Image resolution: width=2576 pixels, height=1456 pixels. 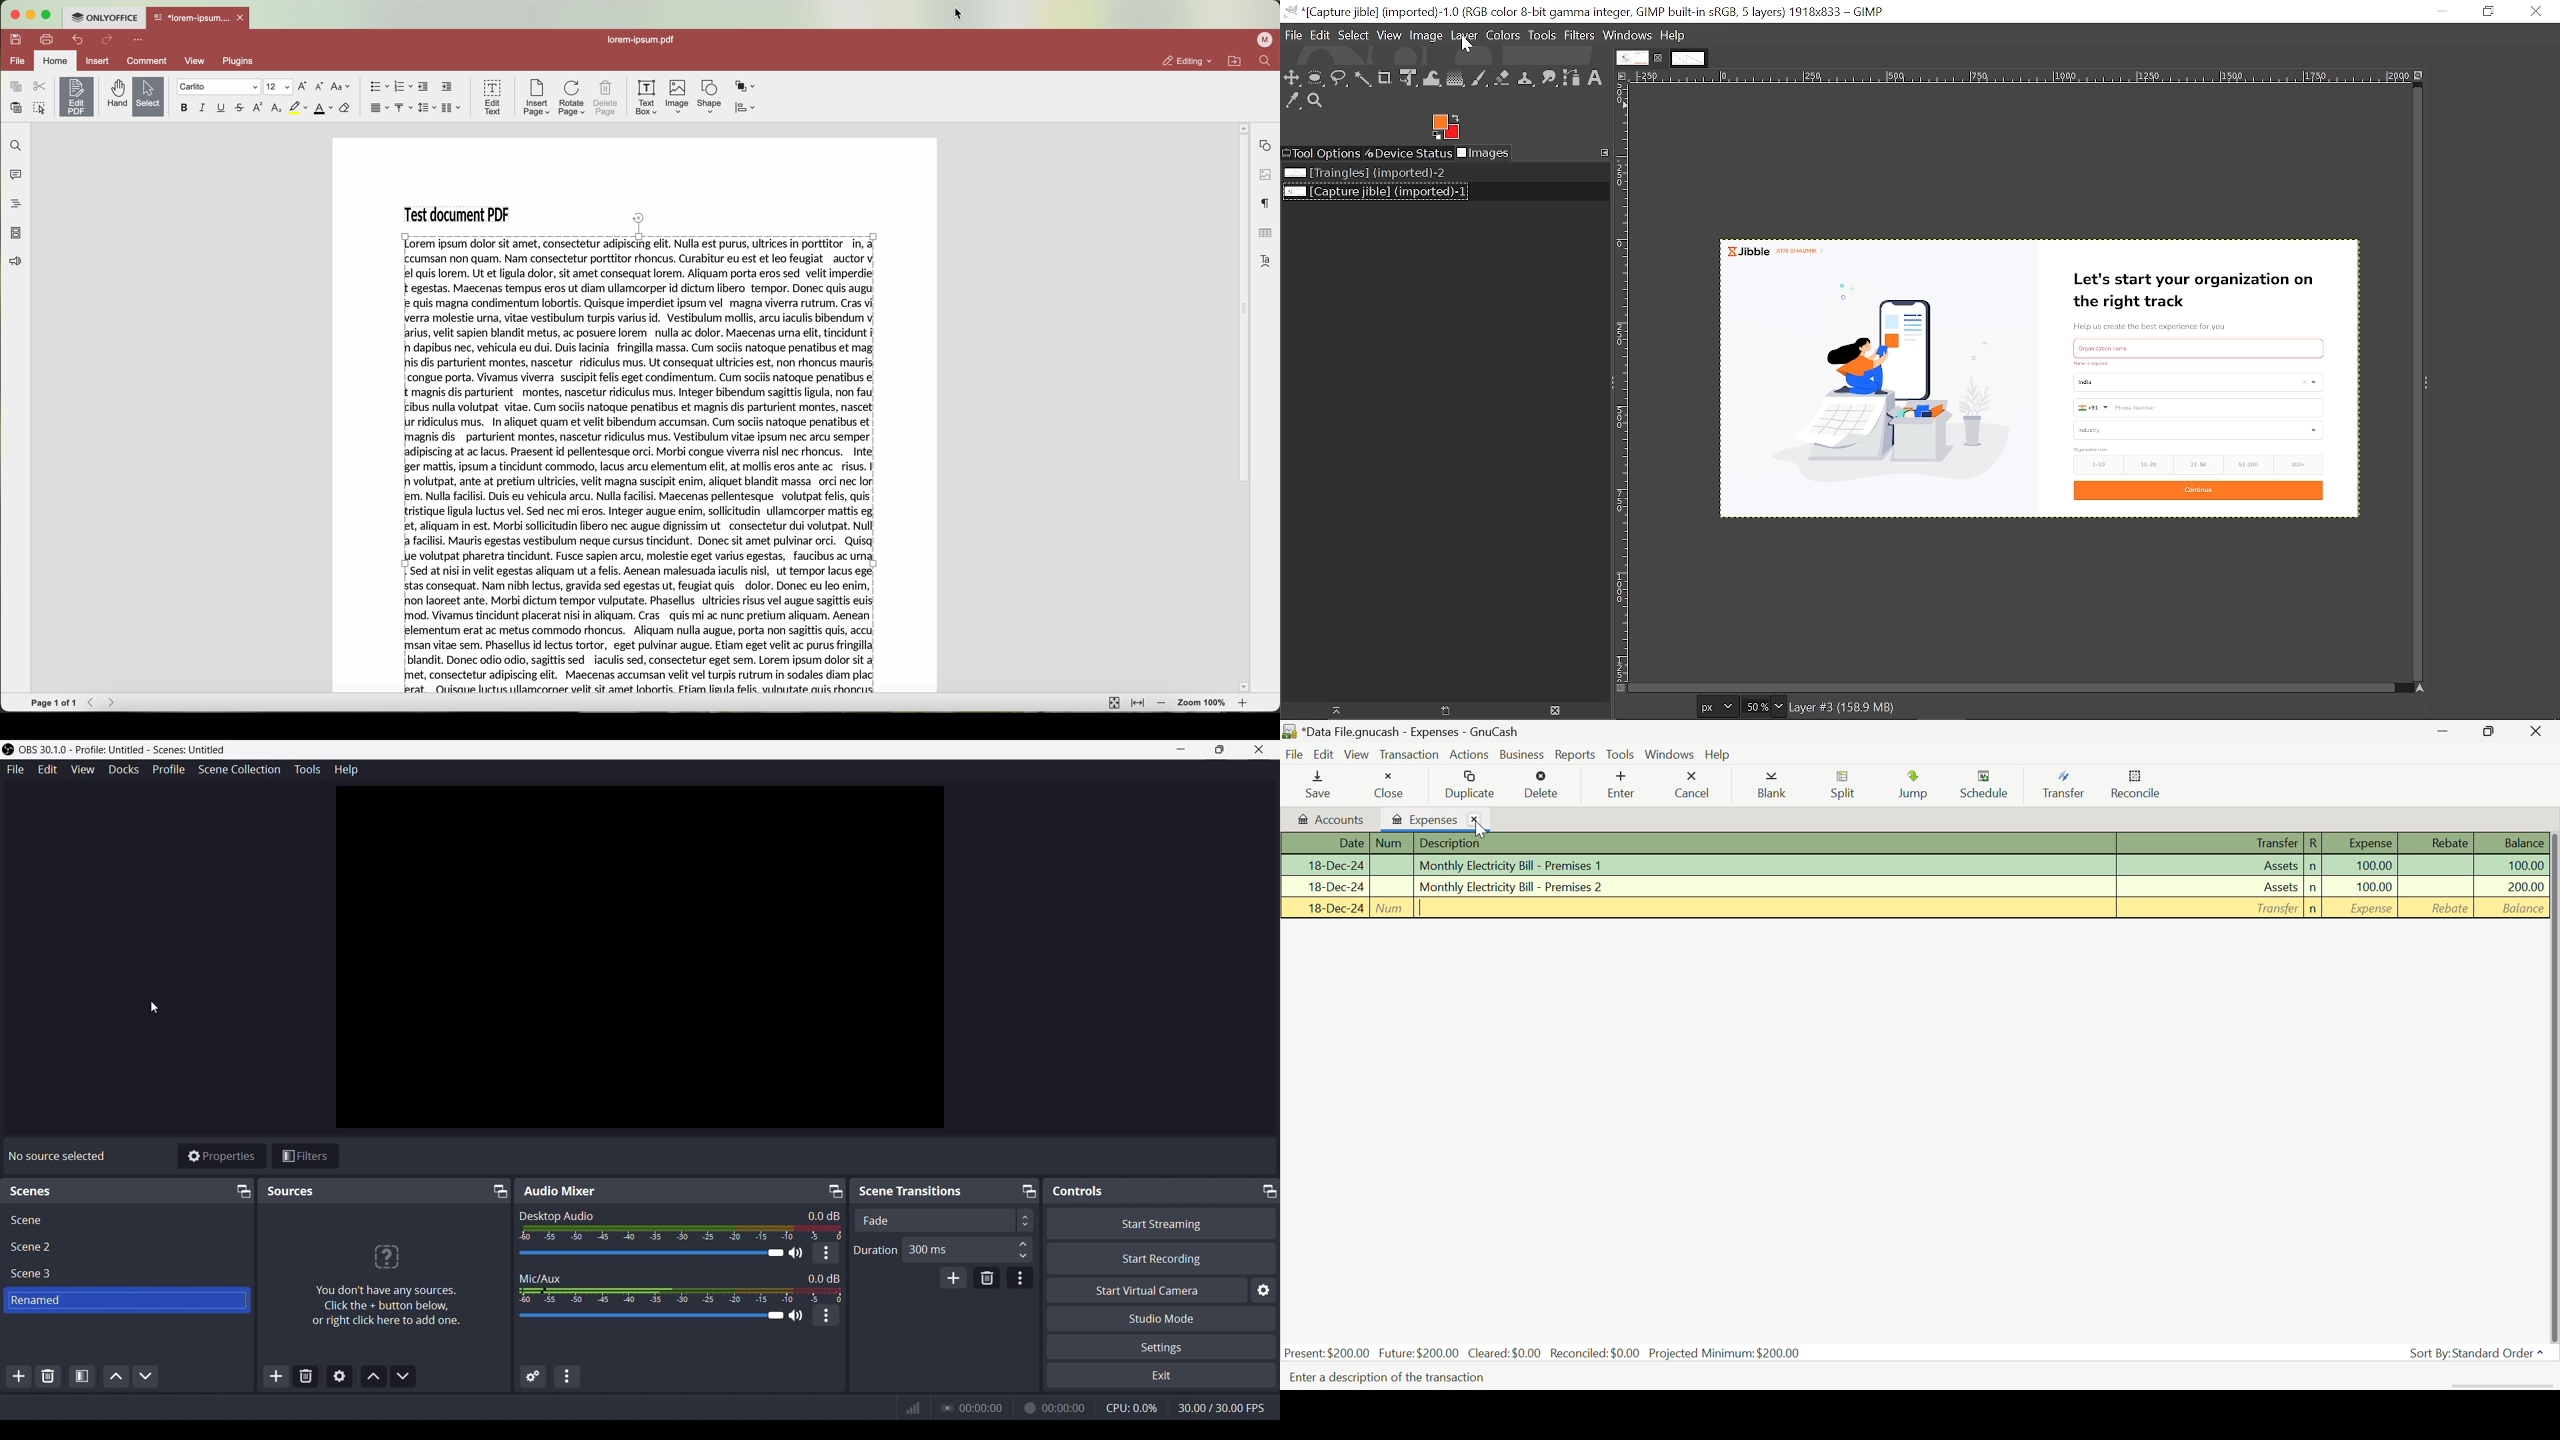 What do you see at coordinates (1488, 154) in the screenshot?
I see `Images` at bounding box center [1488, 154].